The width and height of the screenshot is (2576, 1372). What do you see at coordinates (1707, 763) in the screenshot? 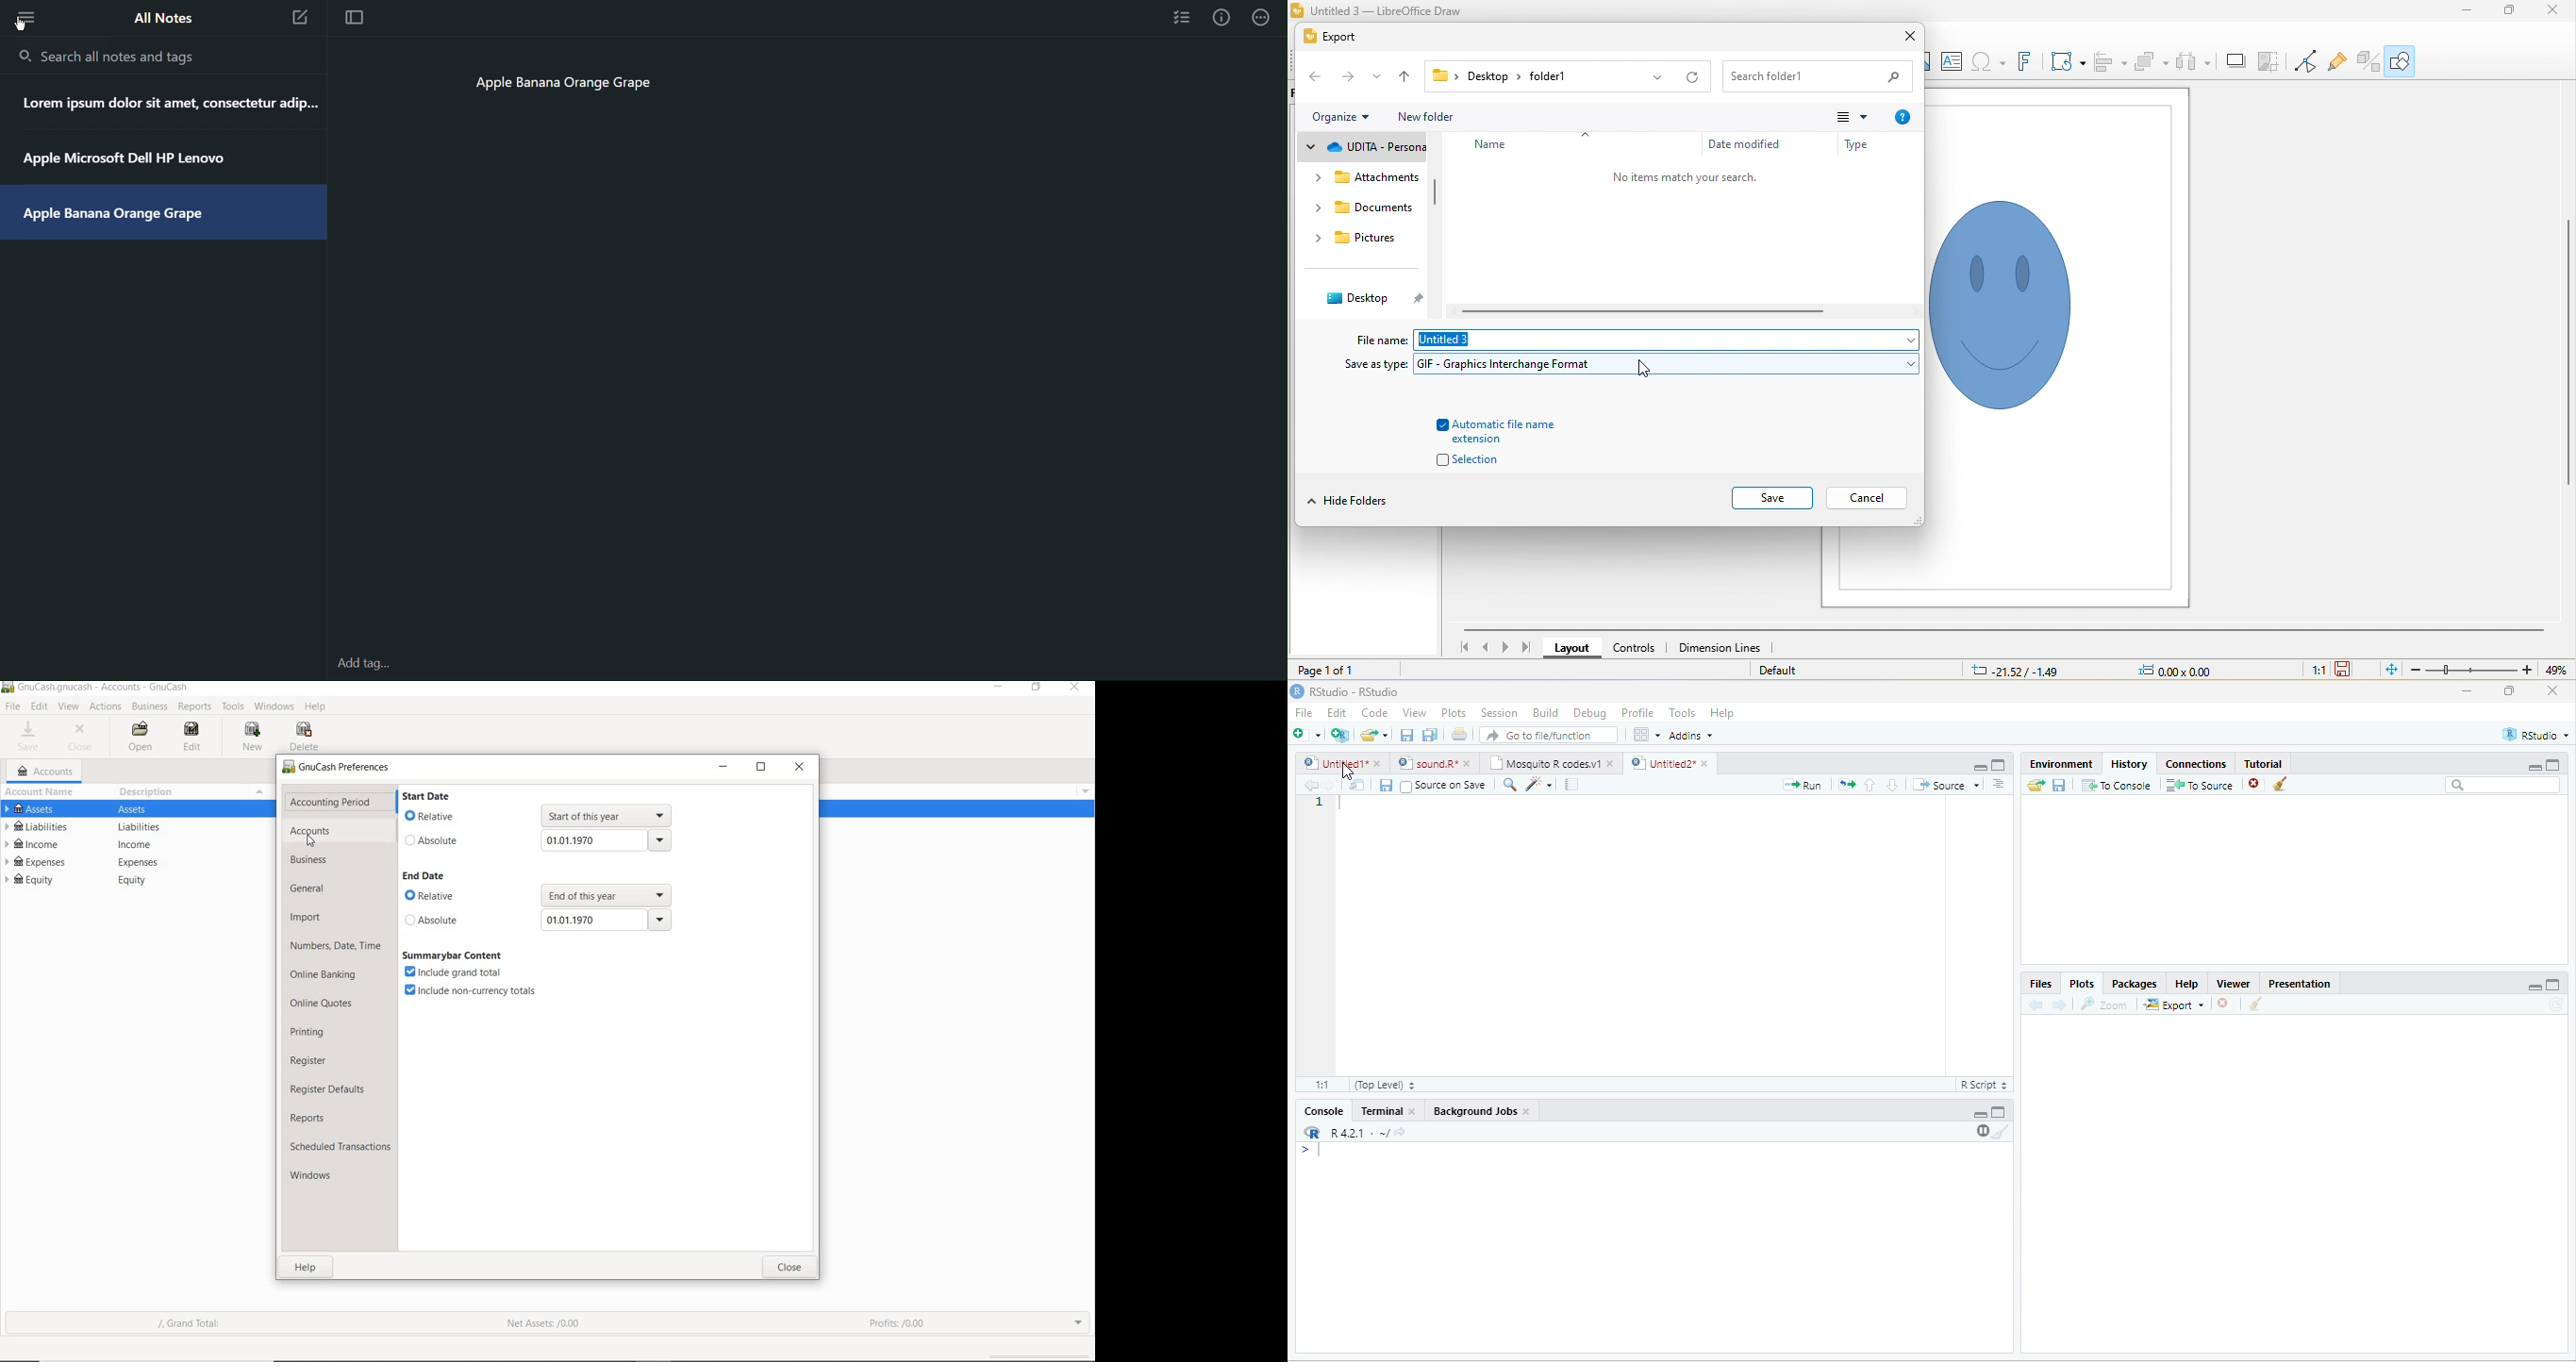
I see `close` at bounding box center [1707, 763].